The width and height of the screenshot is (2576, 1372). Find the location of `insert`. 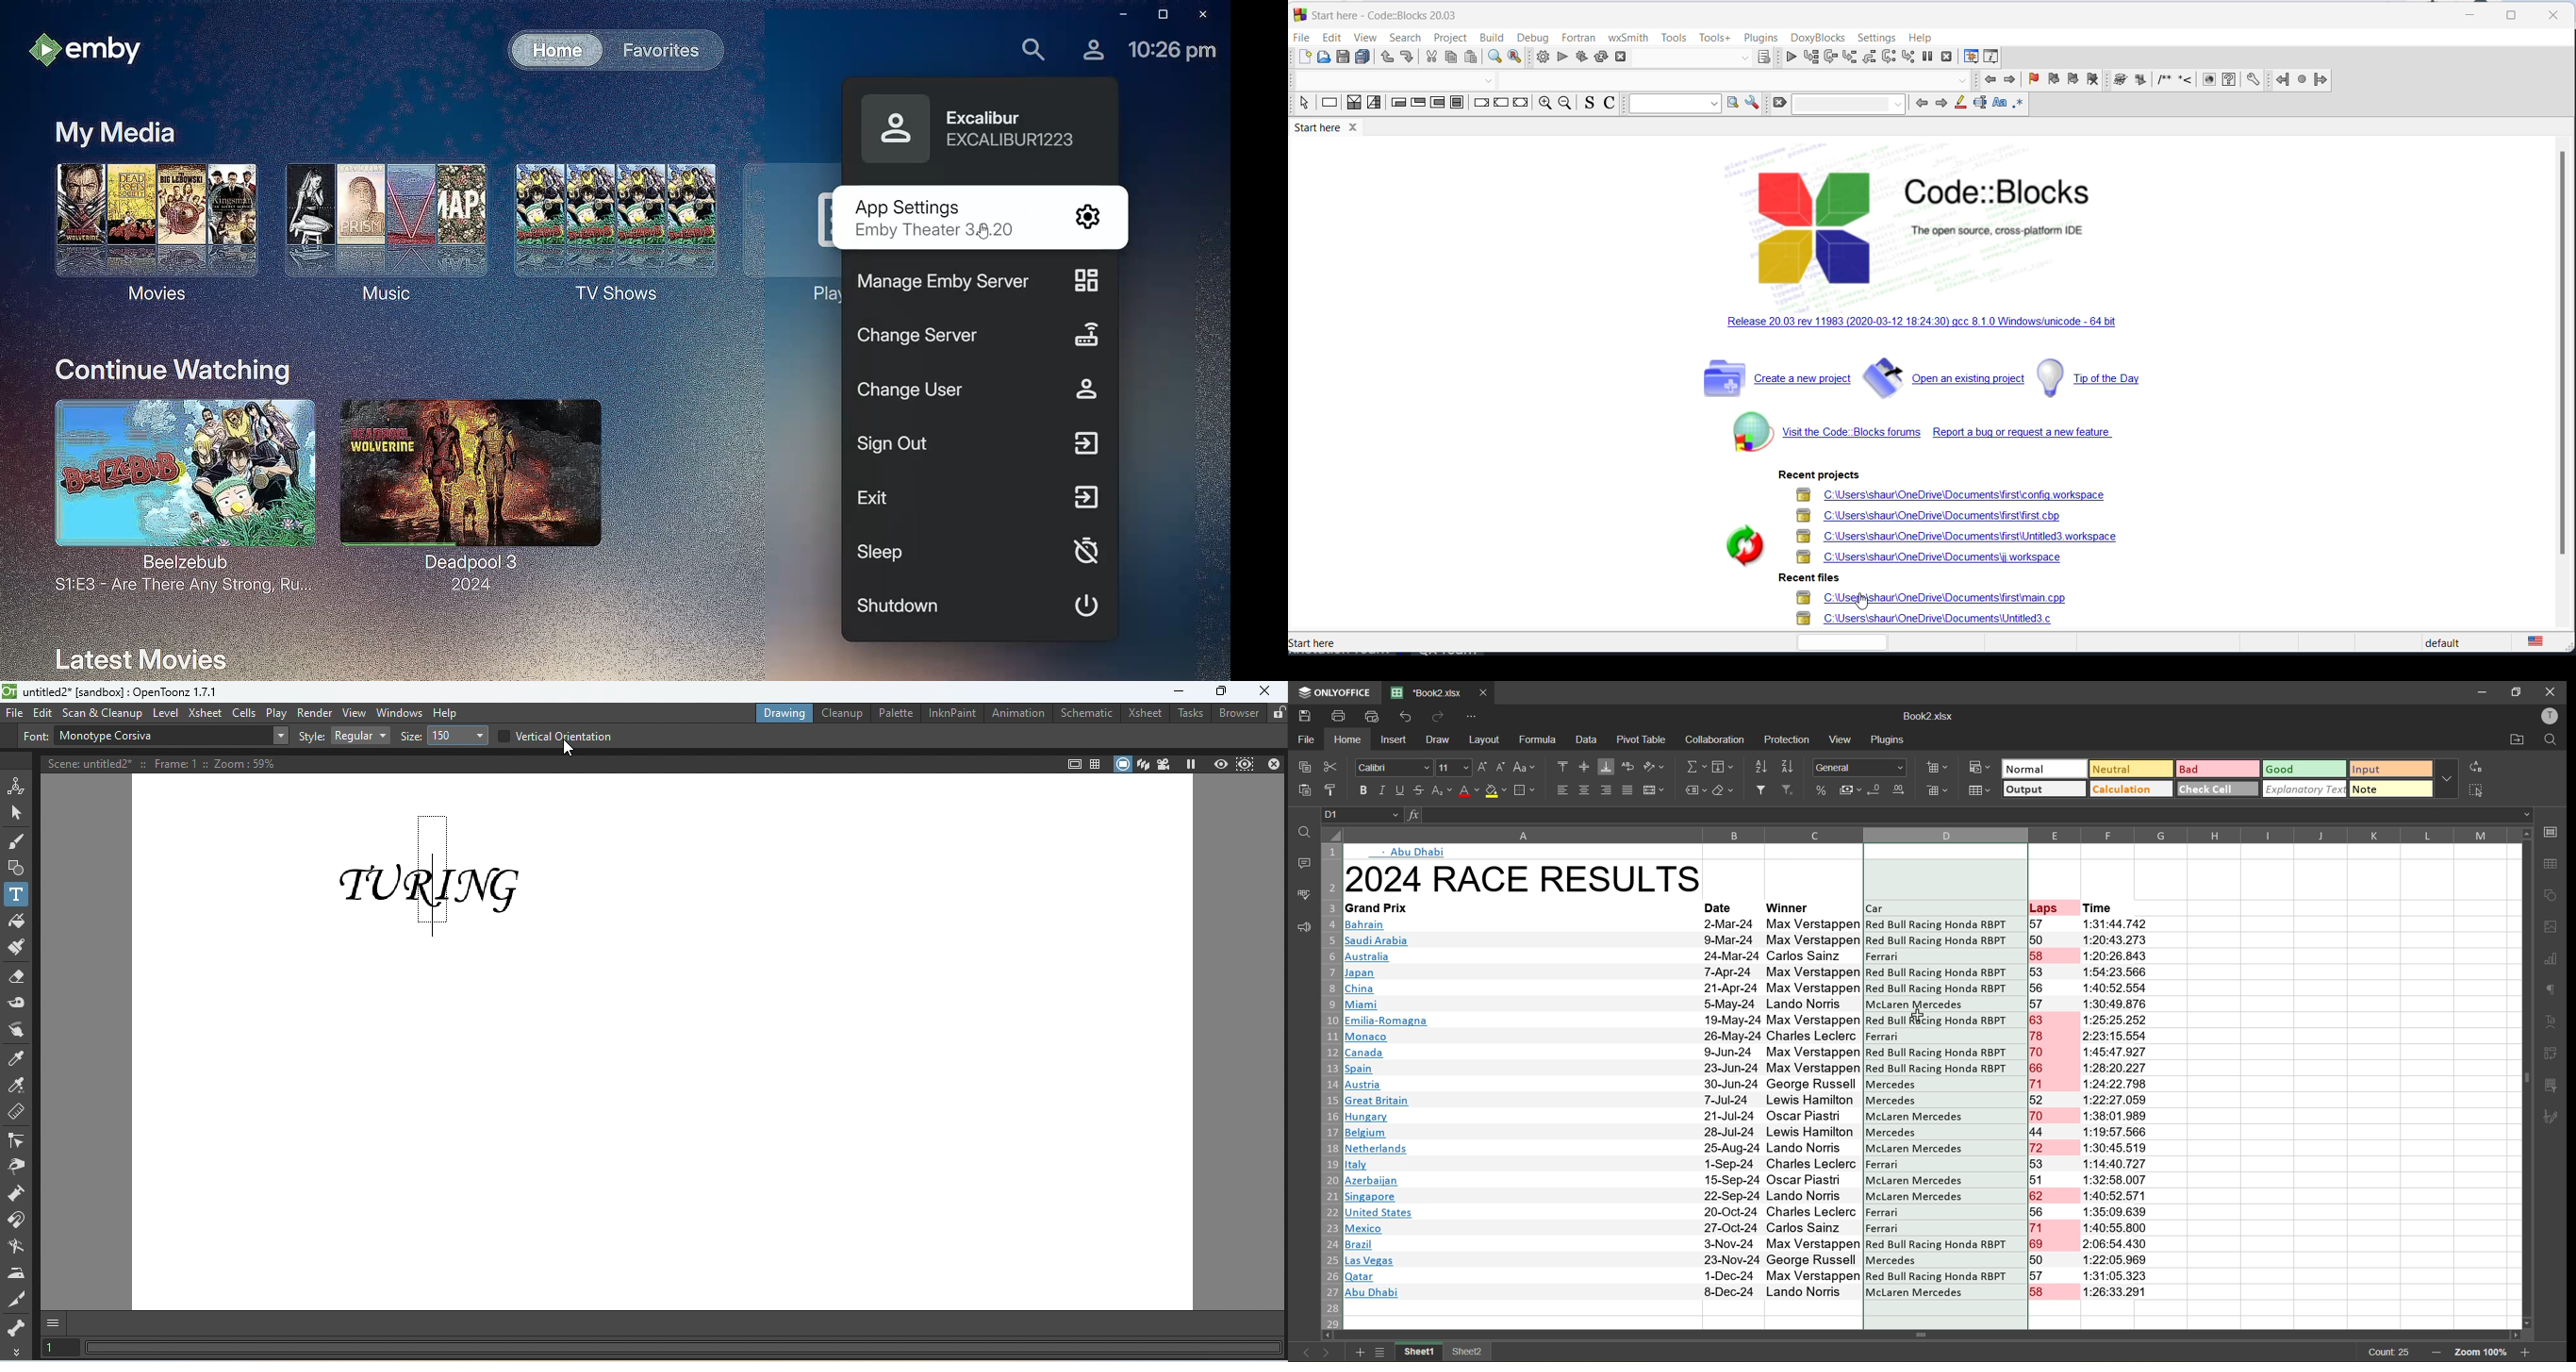

insert is located at coordinates (1396, 741).